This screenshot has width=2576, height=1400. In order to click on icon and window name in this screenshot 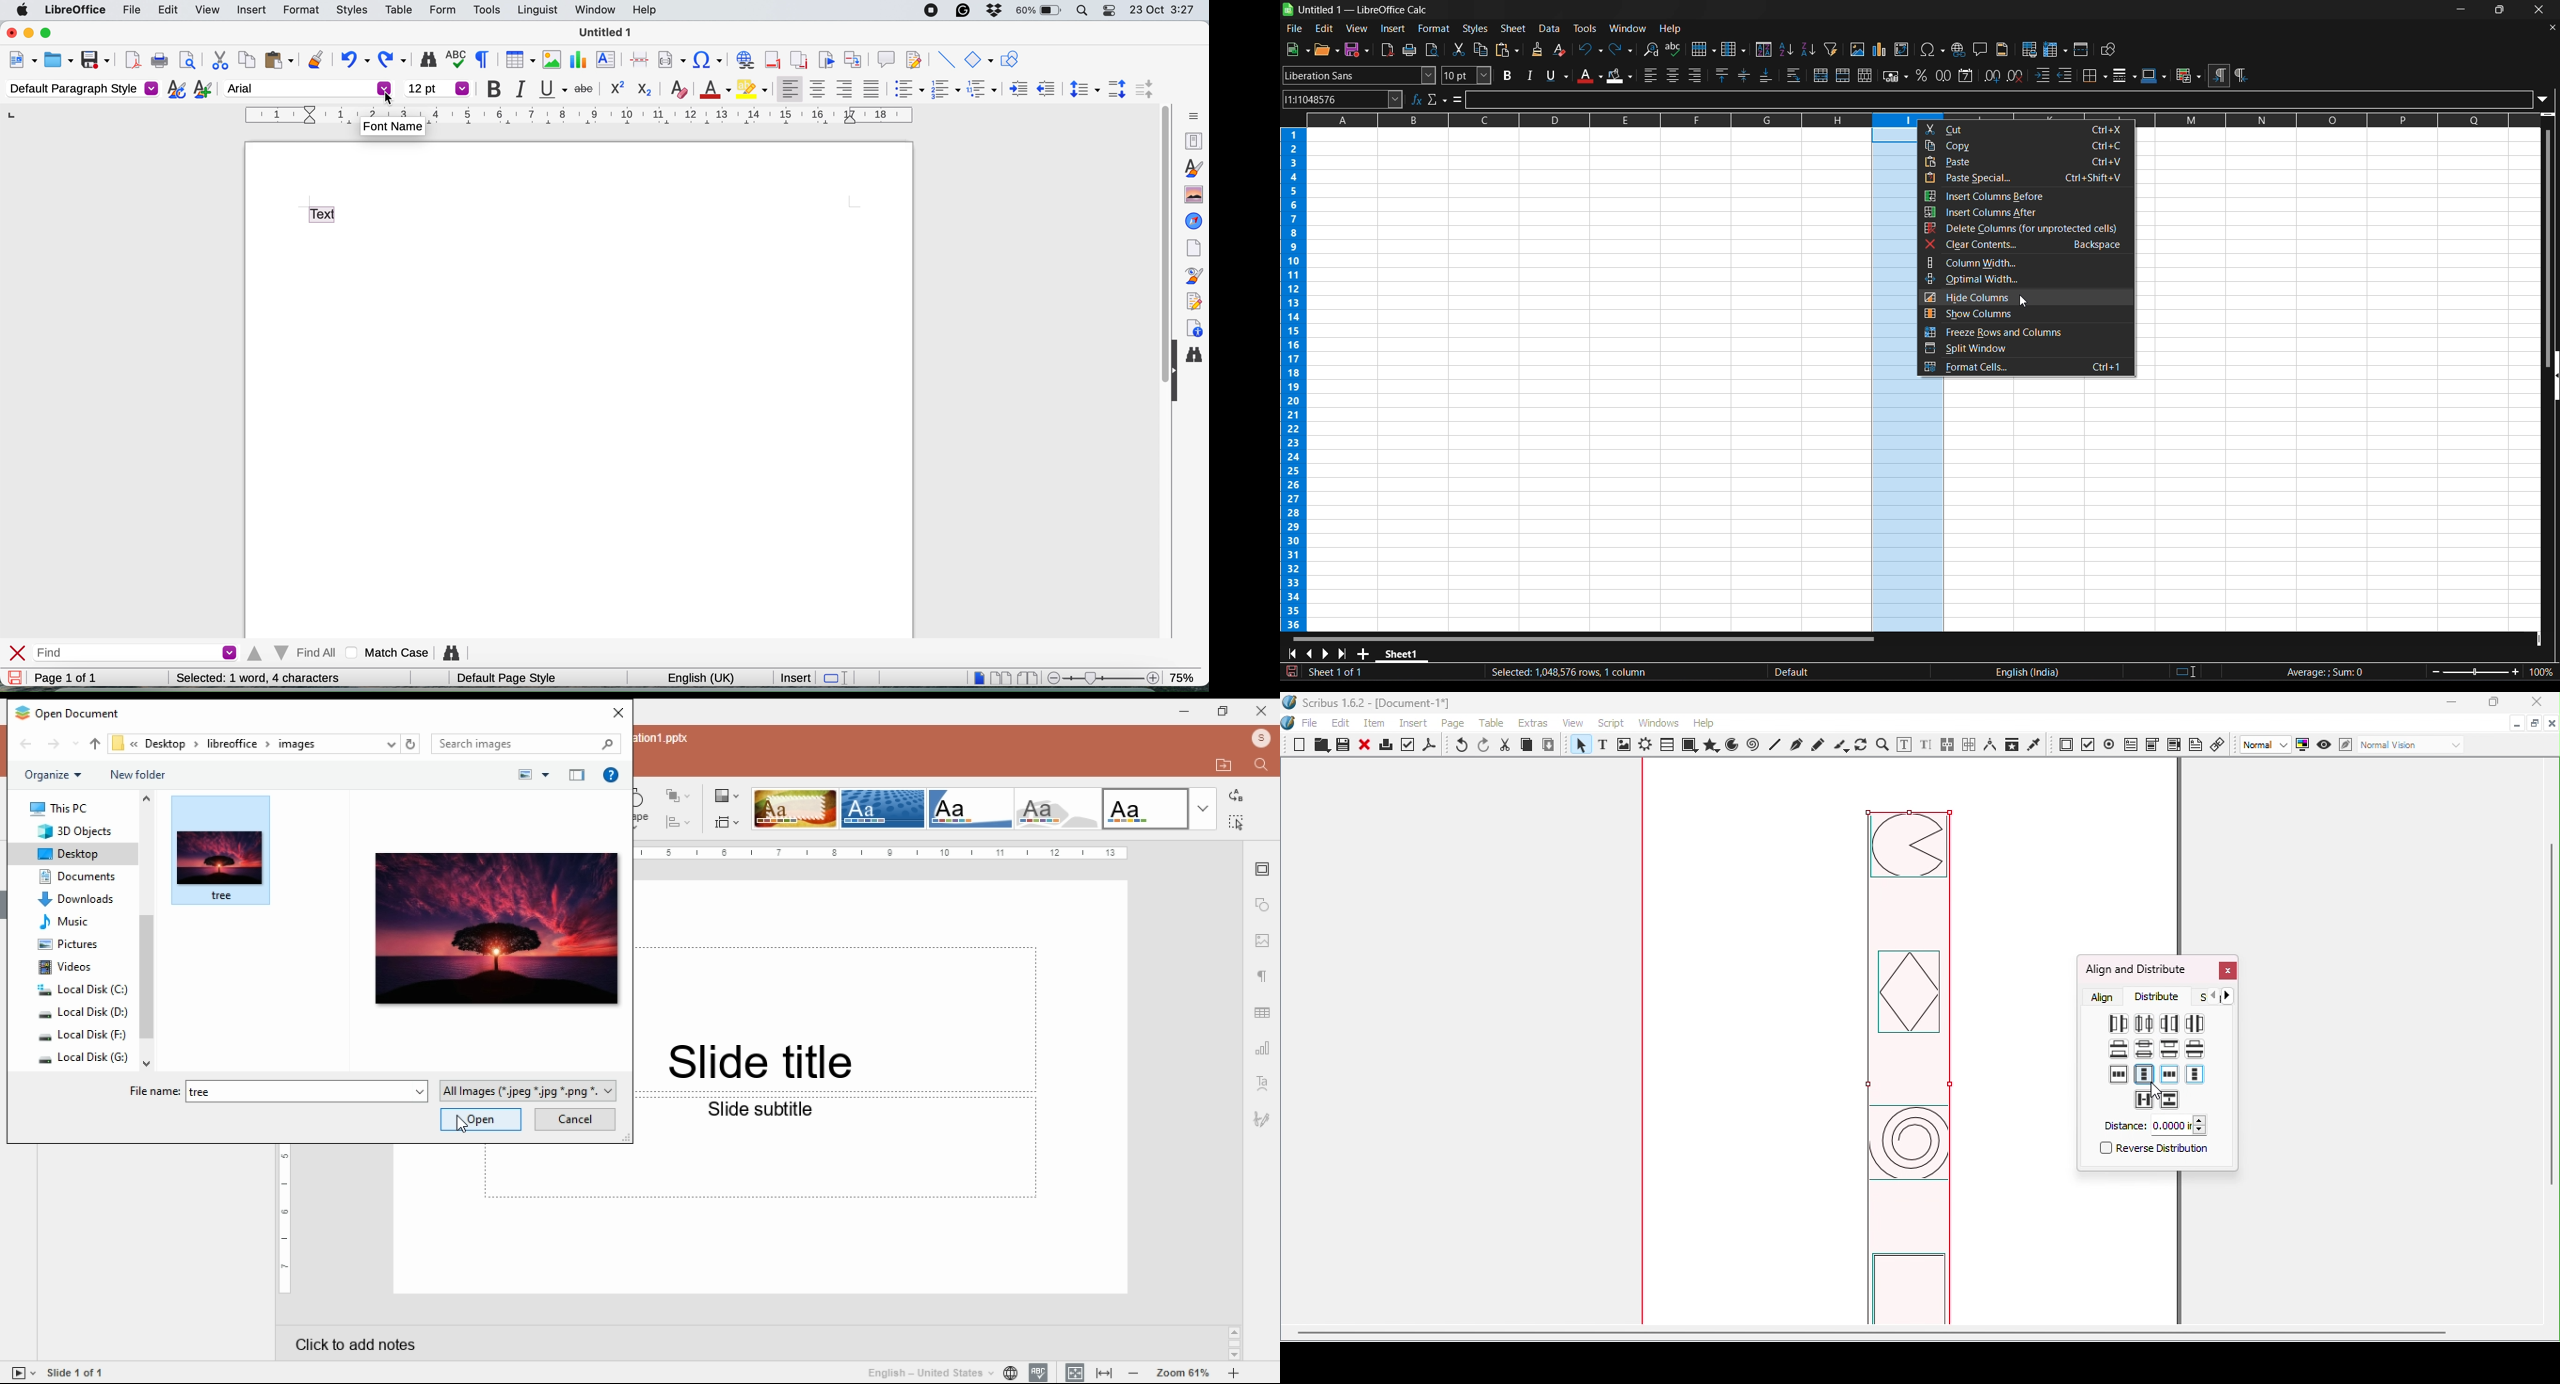, I will do `click(67, 712)`.